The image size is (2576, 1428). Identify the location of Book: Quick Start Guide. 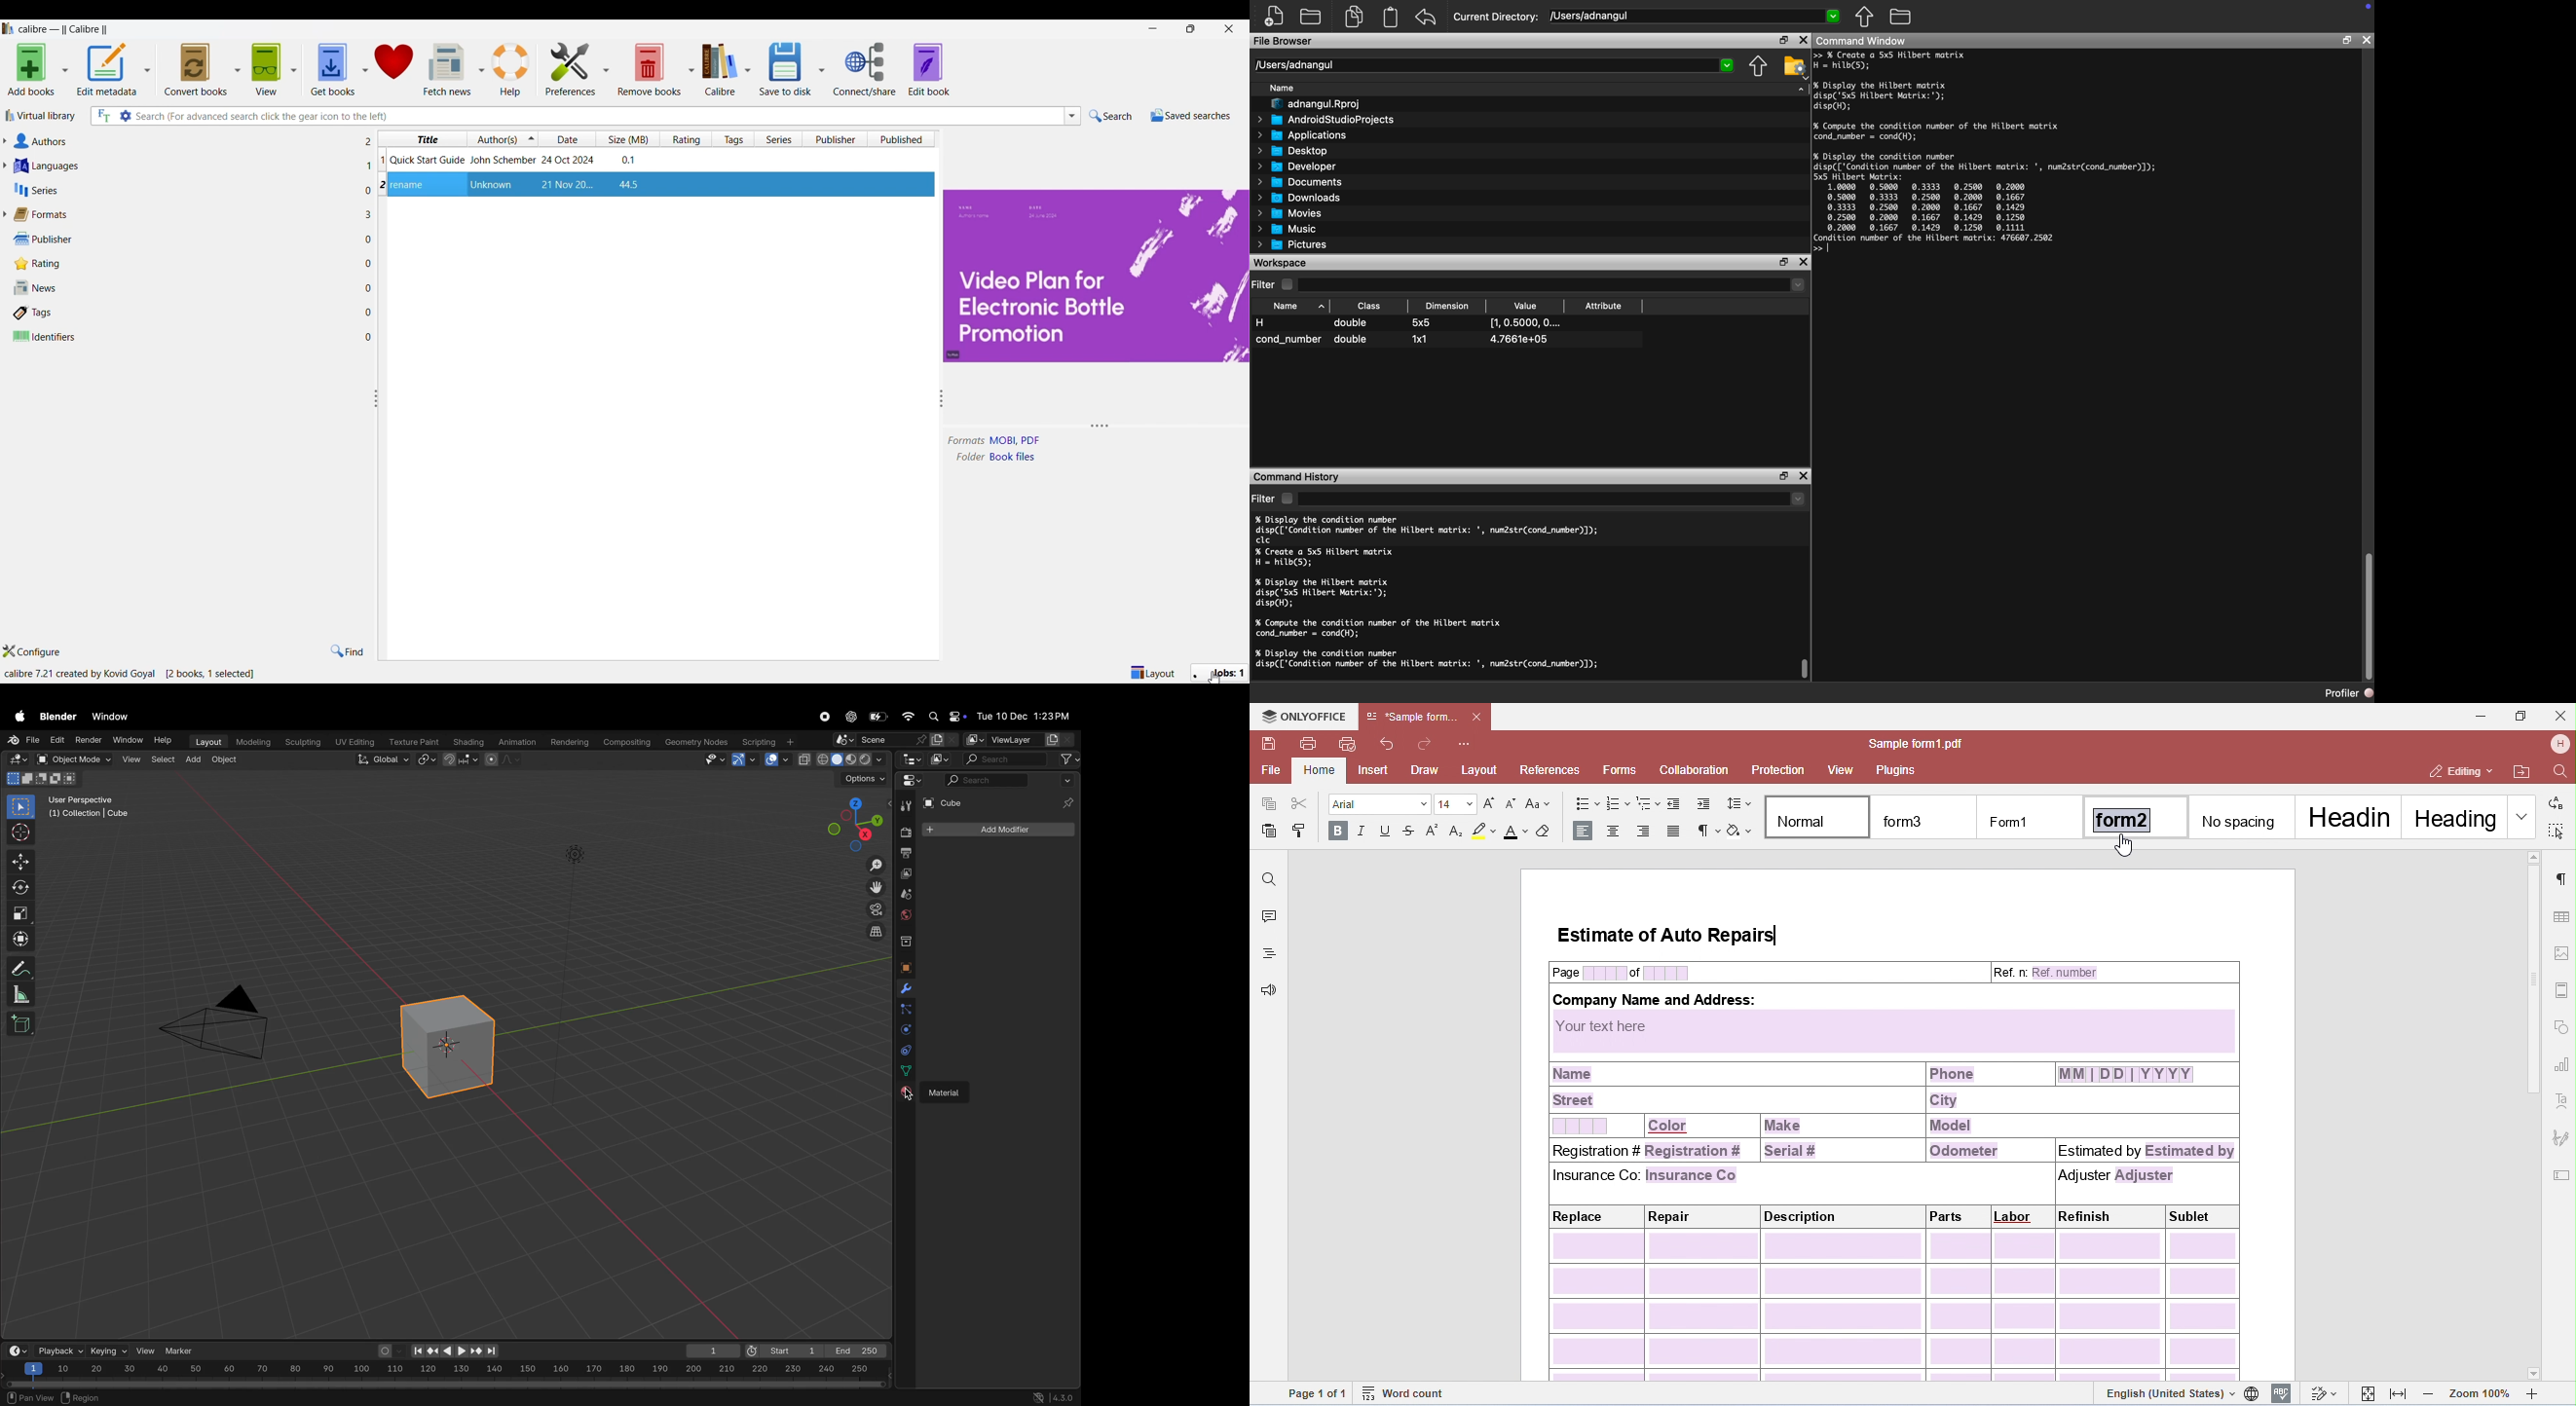
(514, 159).